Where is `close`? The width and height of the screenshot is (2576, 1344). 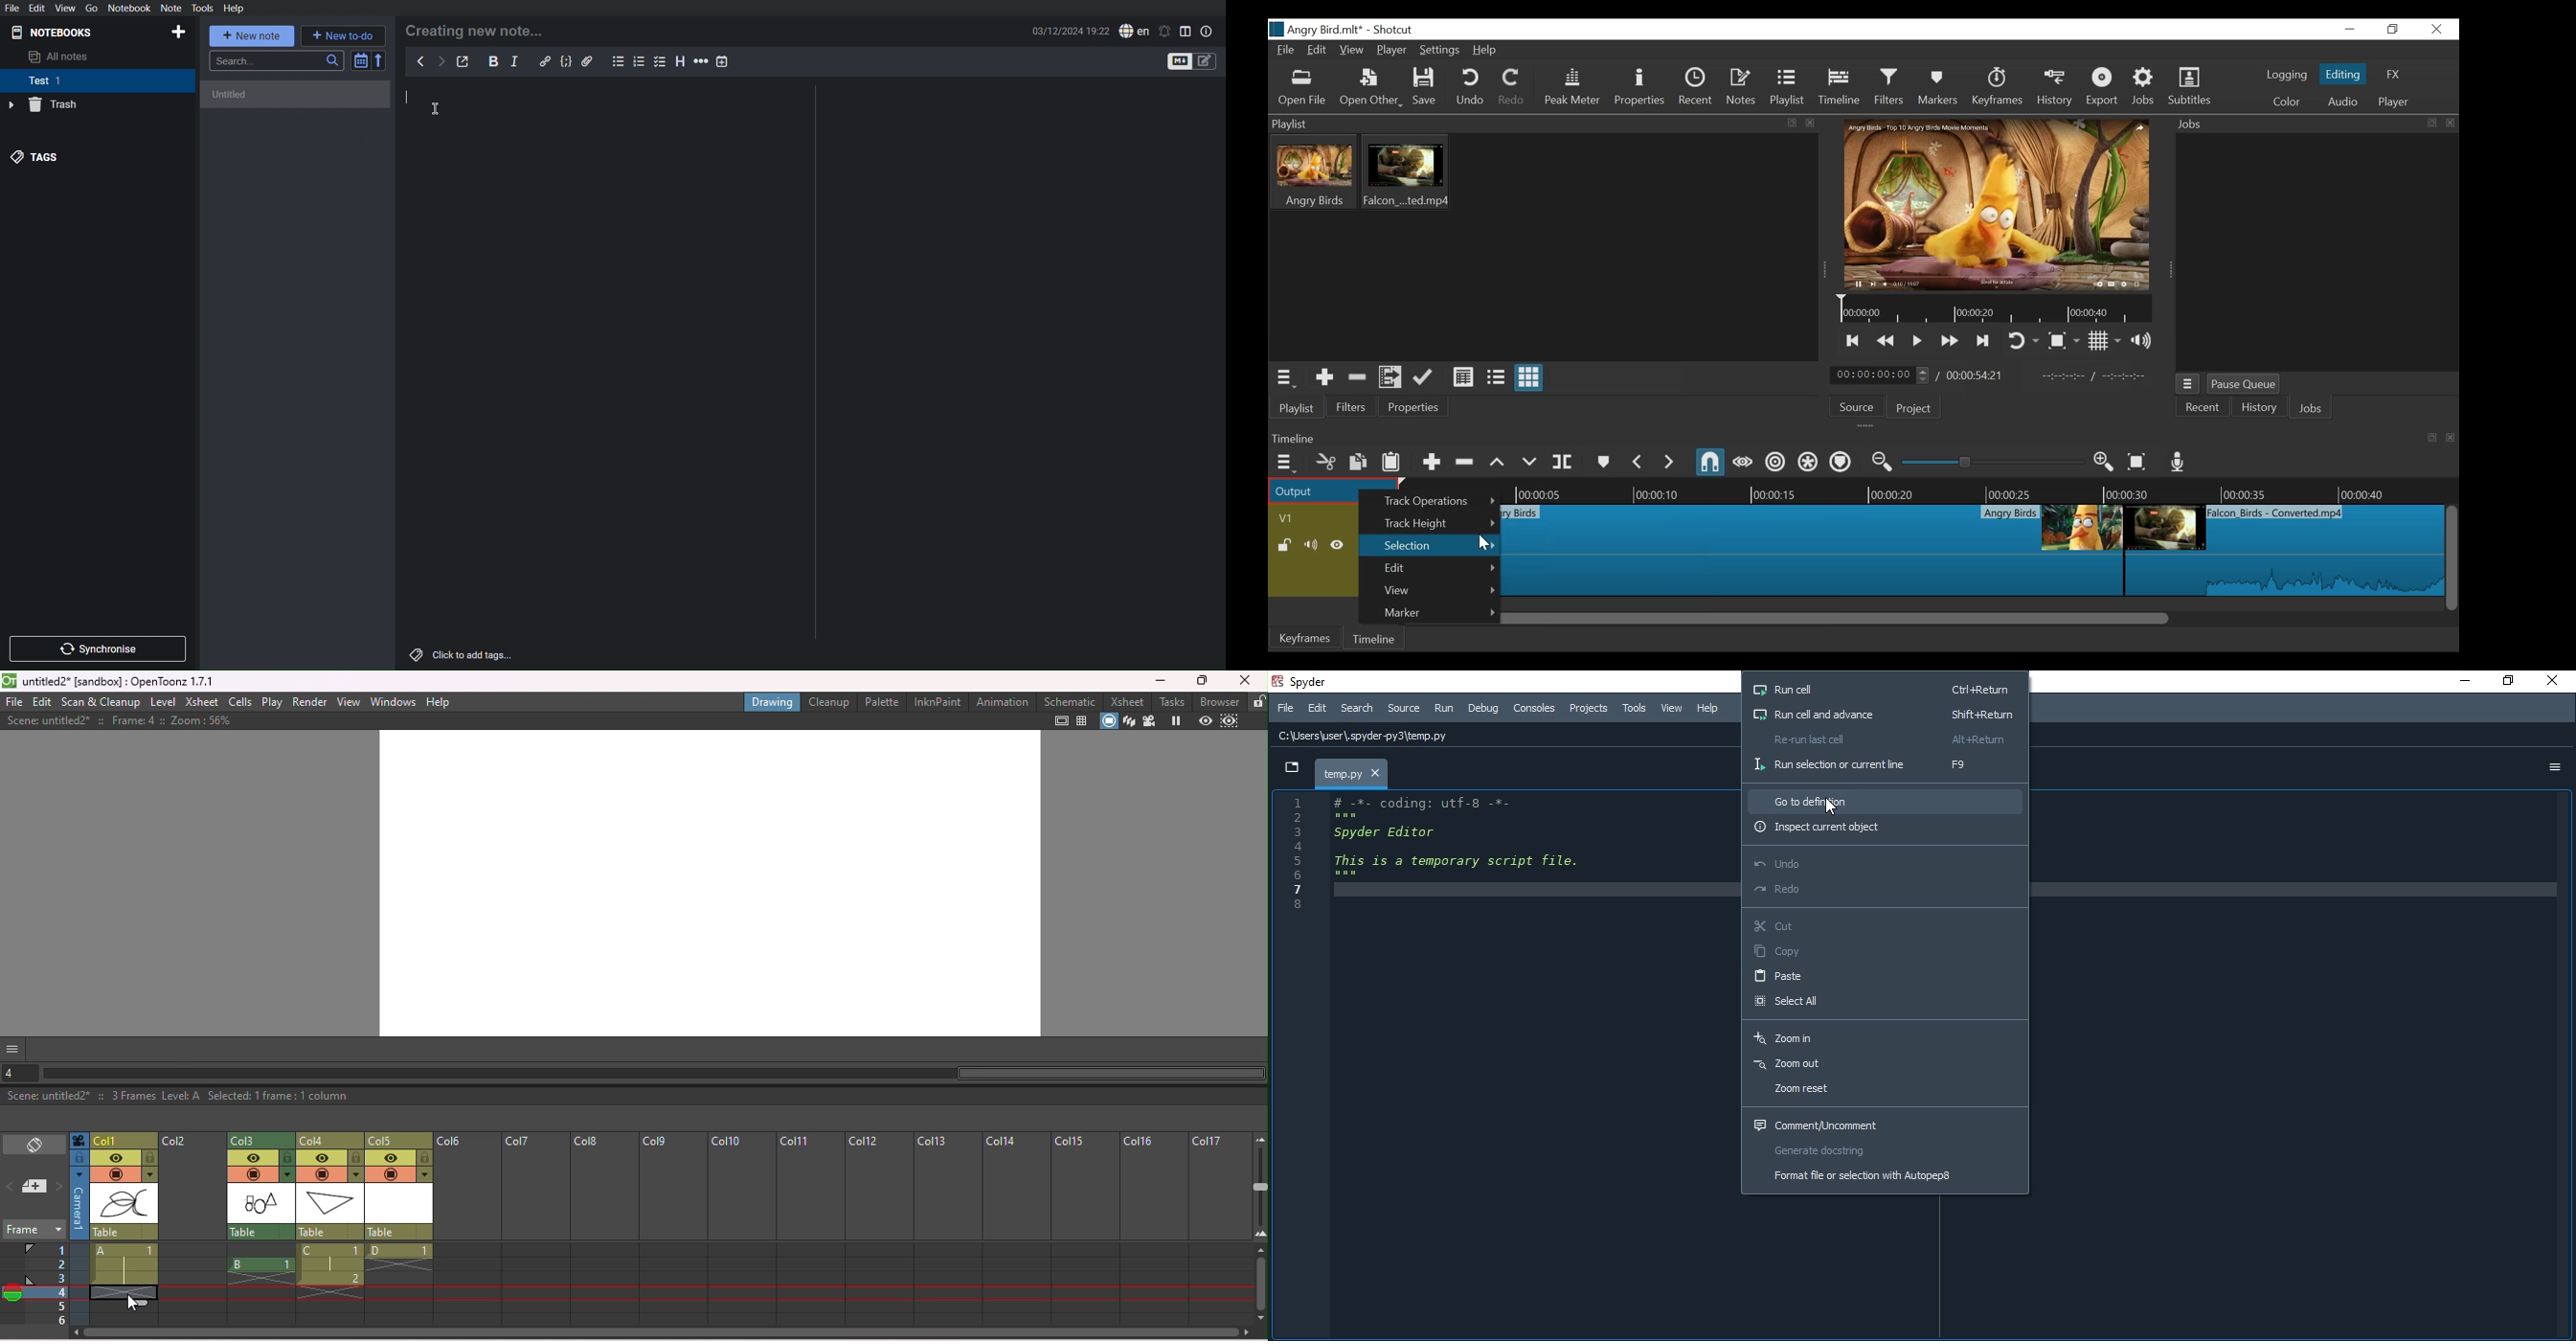 close is located at coordinates (2557, 682).